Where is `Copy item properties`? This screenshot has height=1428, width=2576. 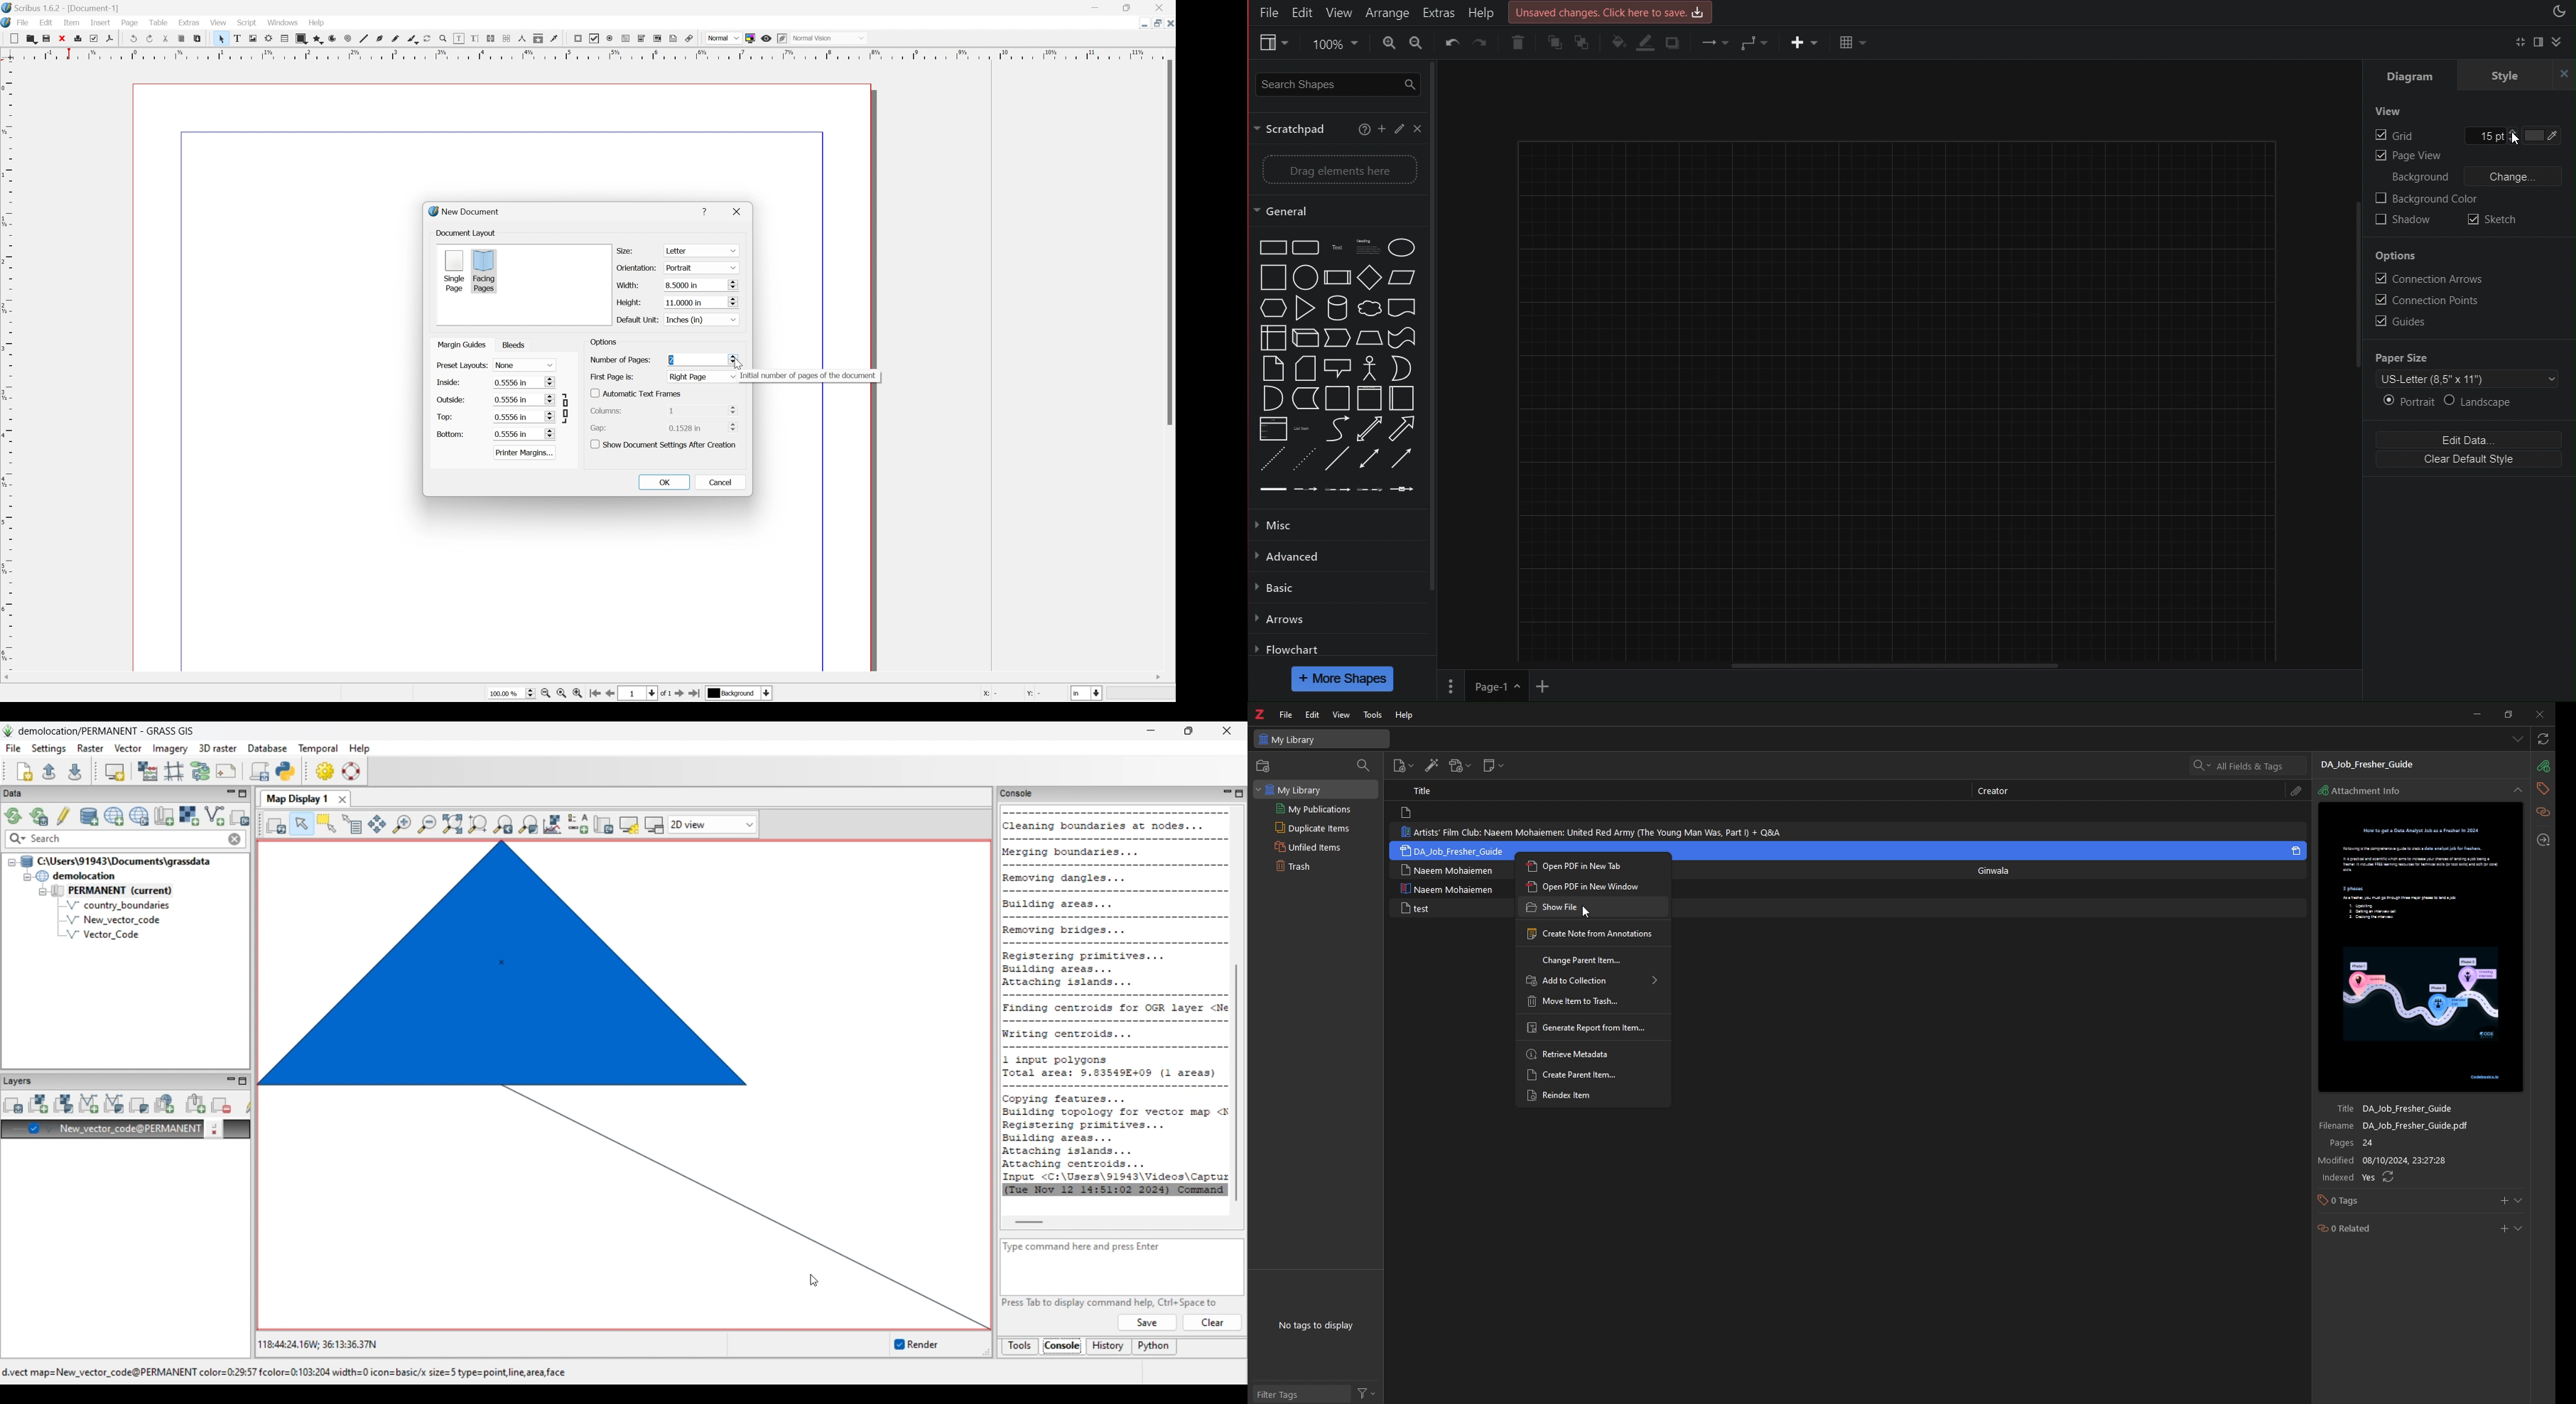
Copy item properties is located at coordinates (539, 38).